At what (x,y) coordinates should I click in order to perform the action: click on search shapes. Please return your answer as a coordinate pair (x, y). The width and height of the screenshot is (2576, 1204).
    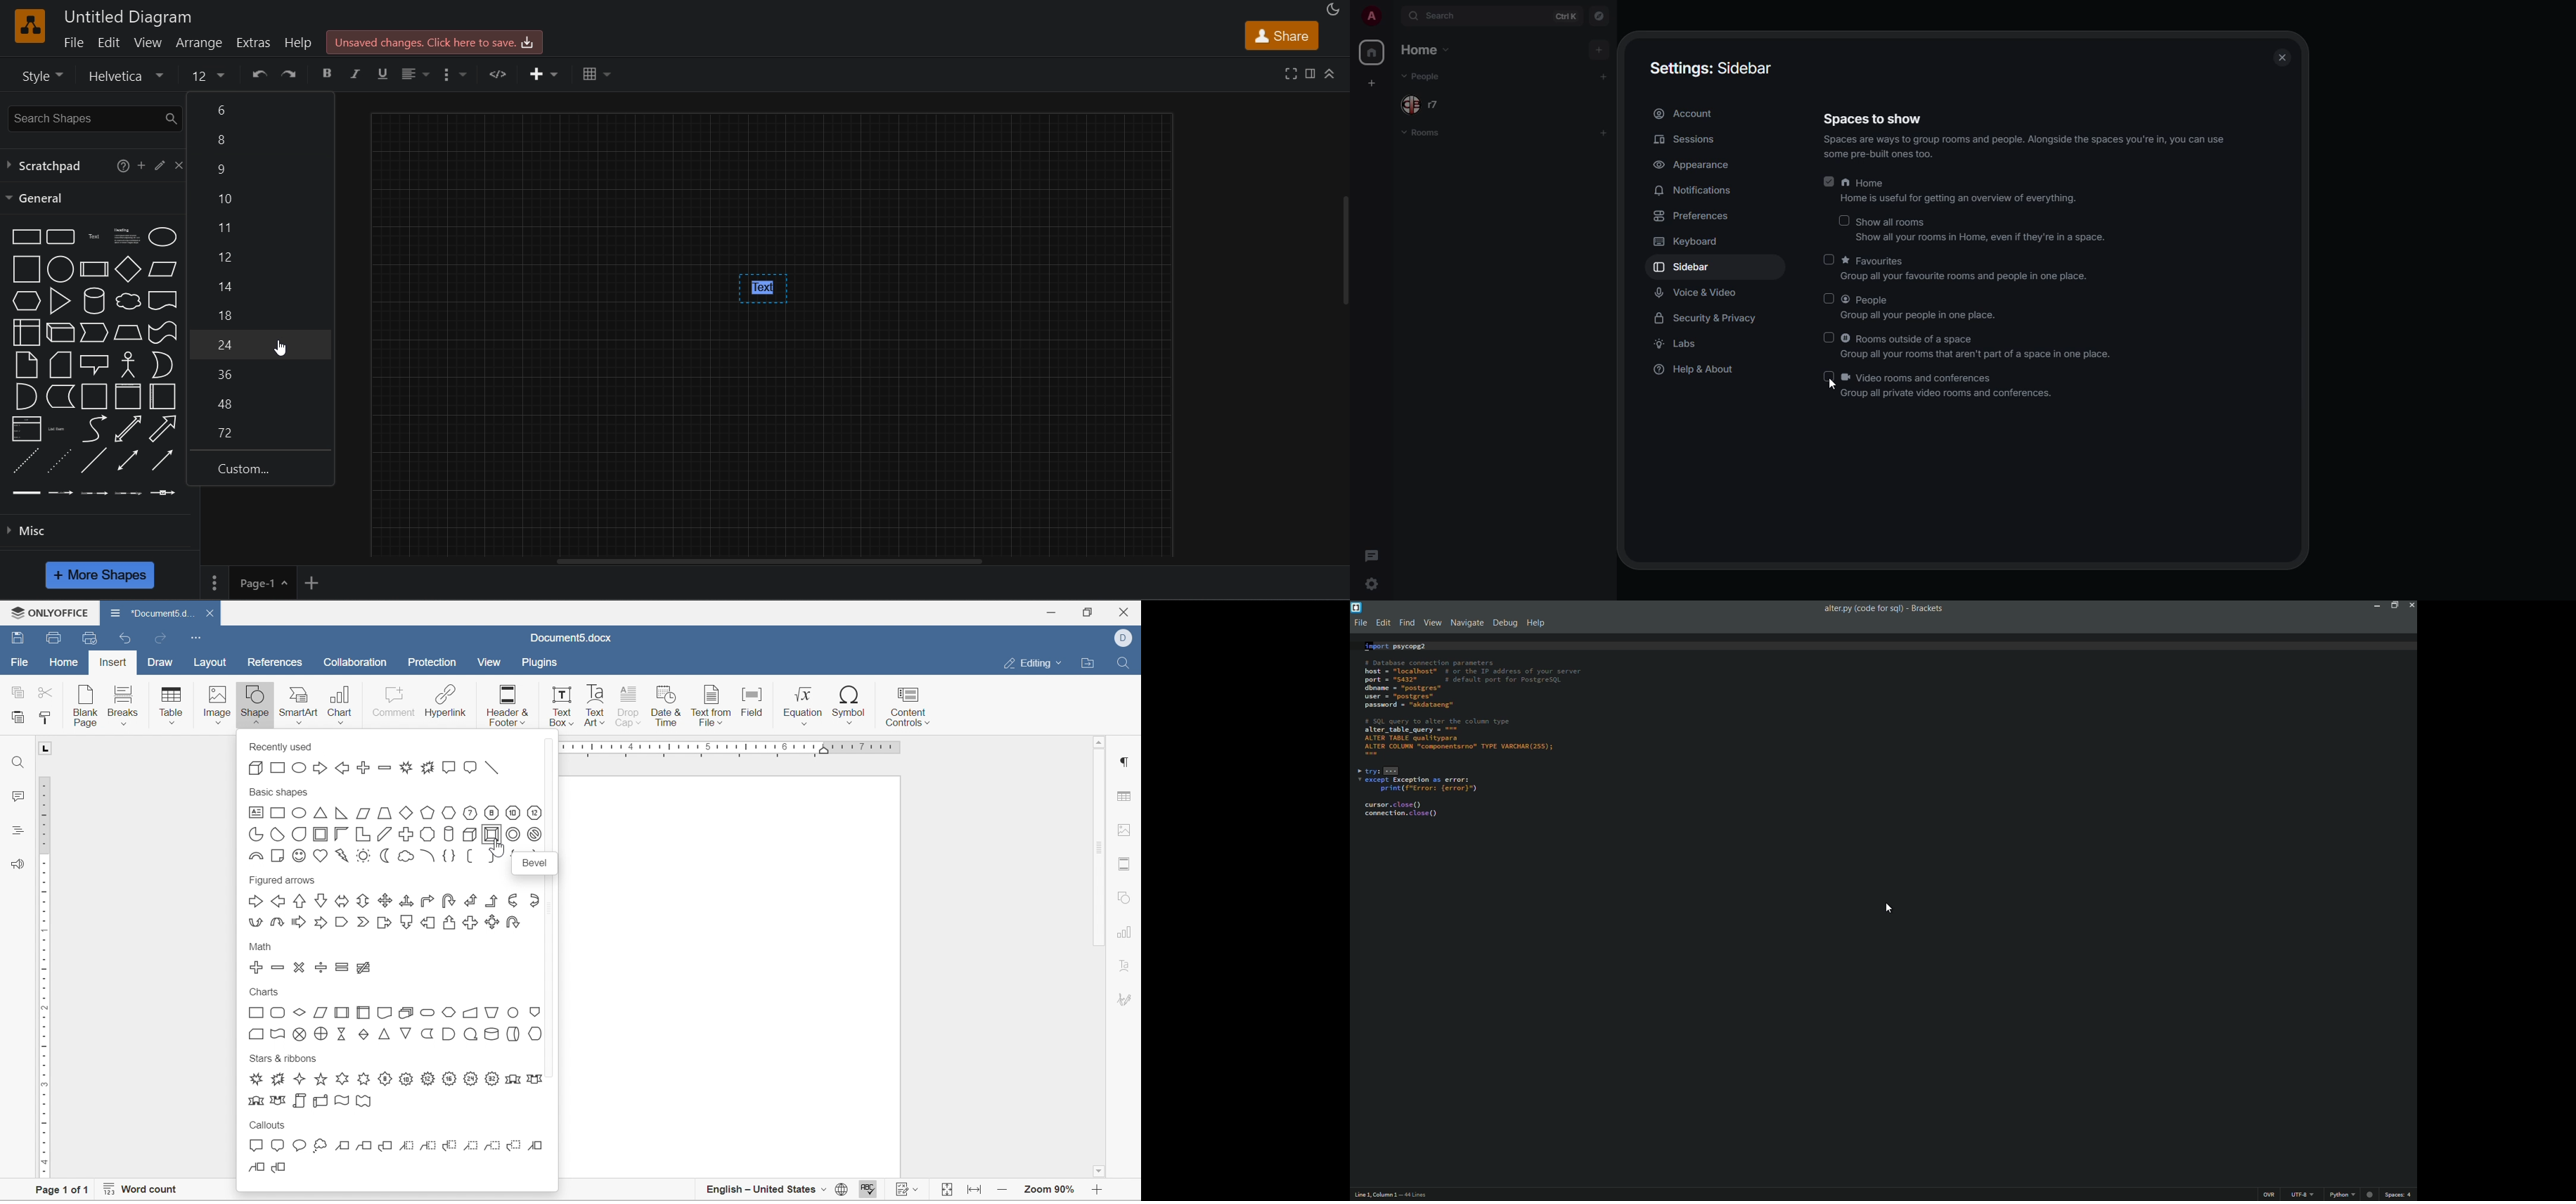
    Looking at the image, I should click on (93, 119).